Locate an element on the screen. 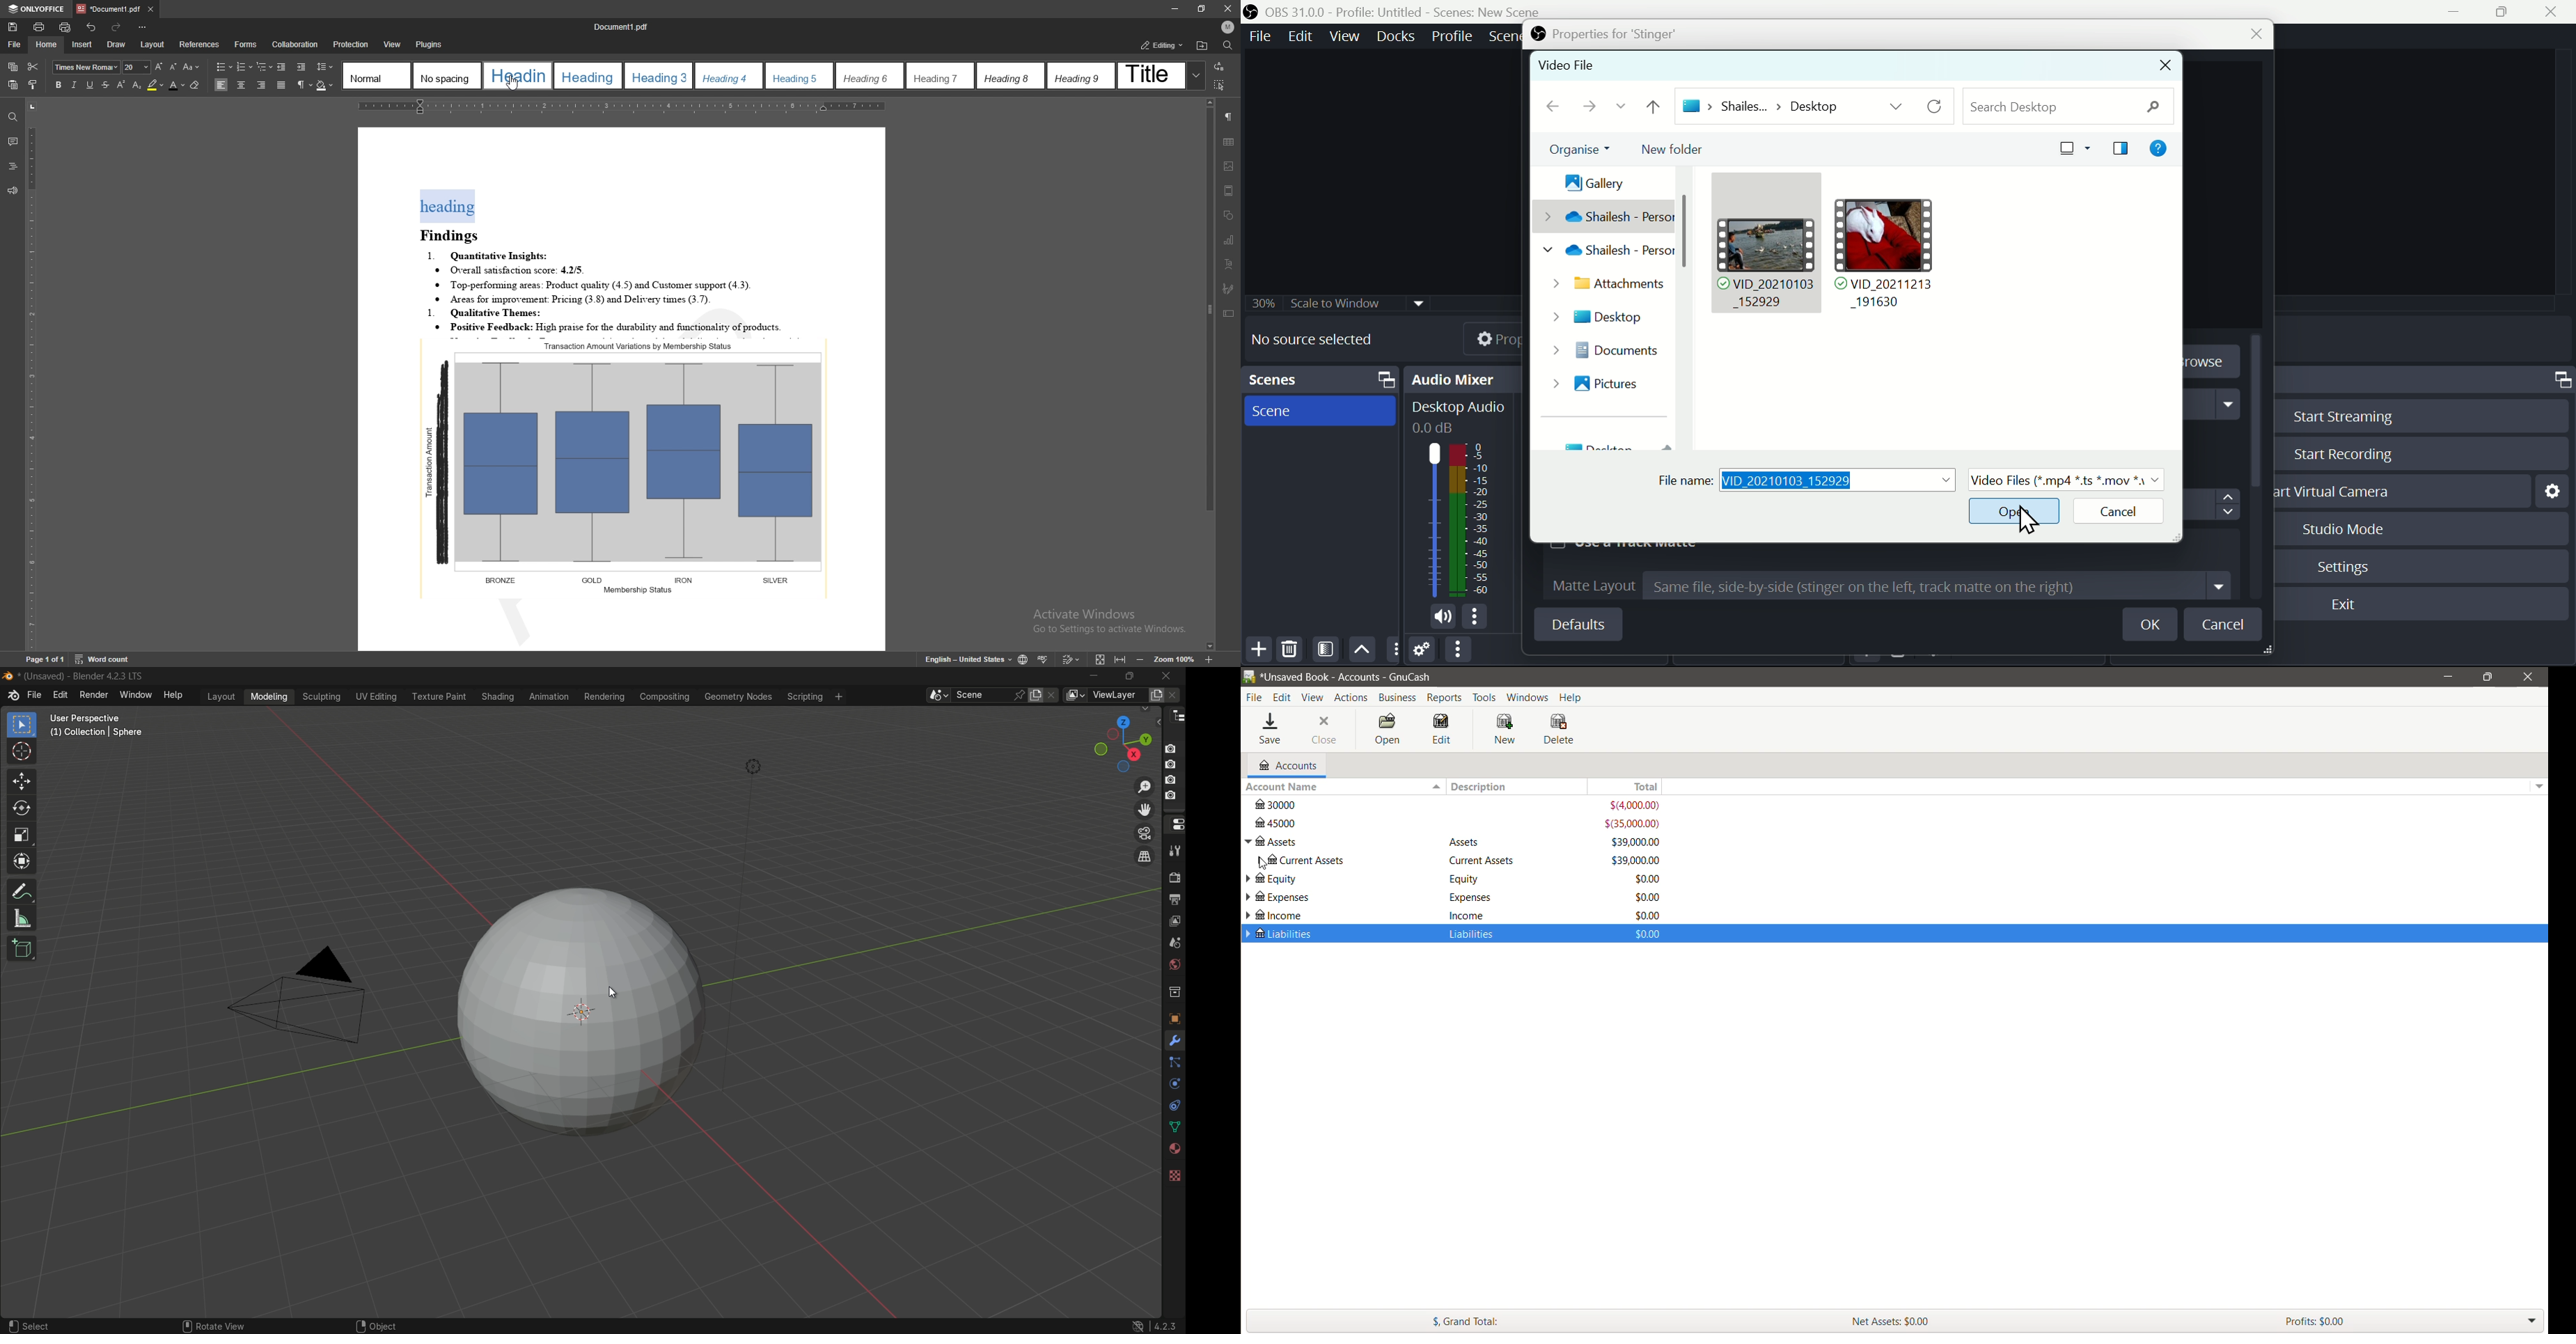 Image resolution: width=2576 pixels, height=1344 pixels. more option is located at coordinates (1394, 650).